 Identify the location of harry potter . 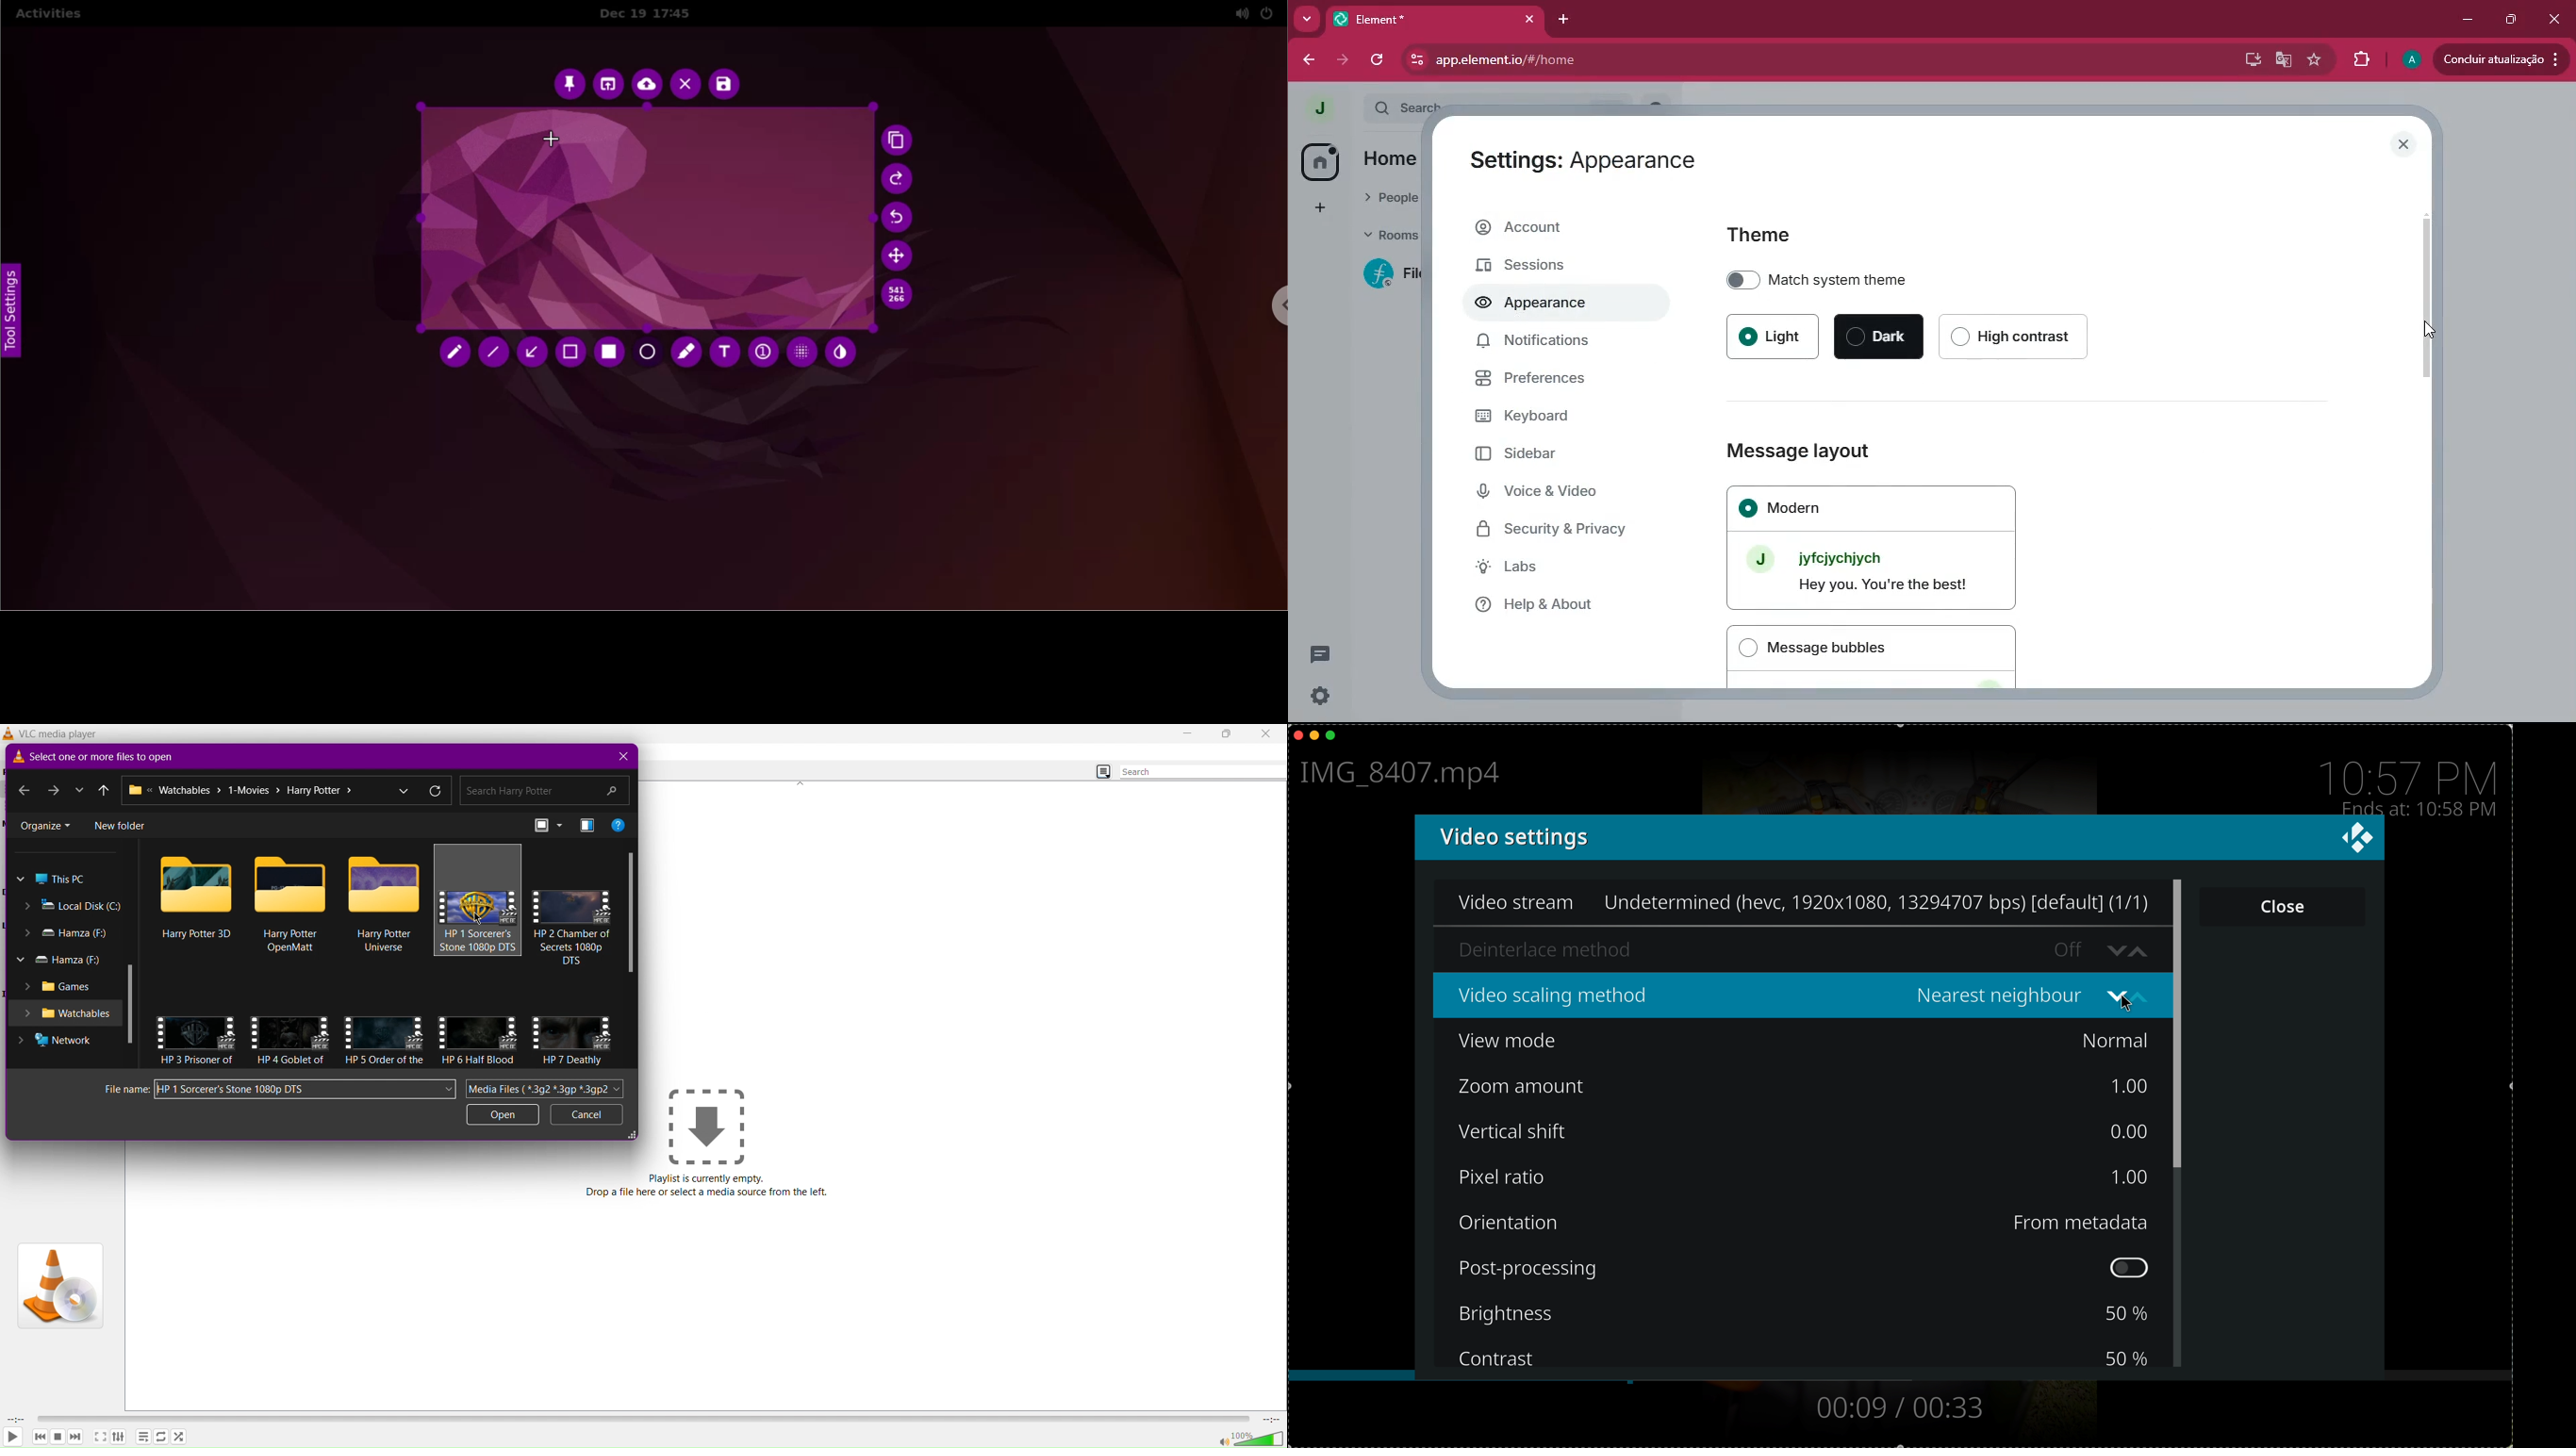
(294, 941).